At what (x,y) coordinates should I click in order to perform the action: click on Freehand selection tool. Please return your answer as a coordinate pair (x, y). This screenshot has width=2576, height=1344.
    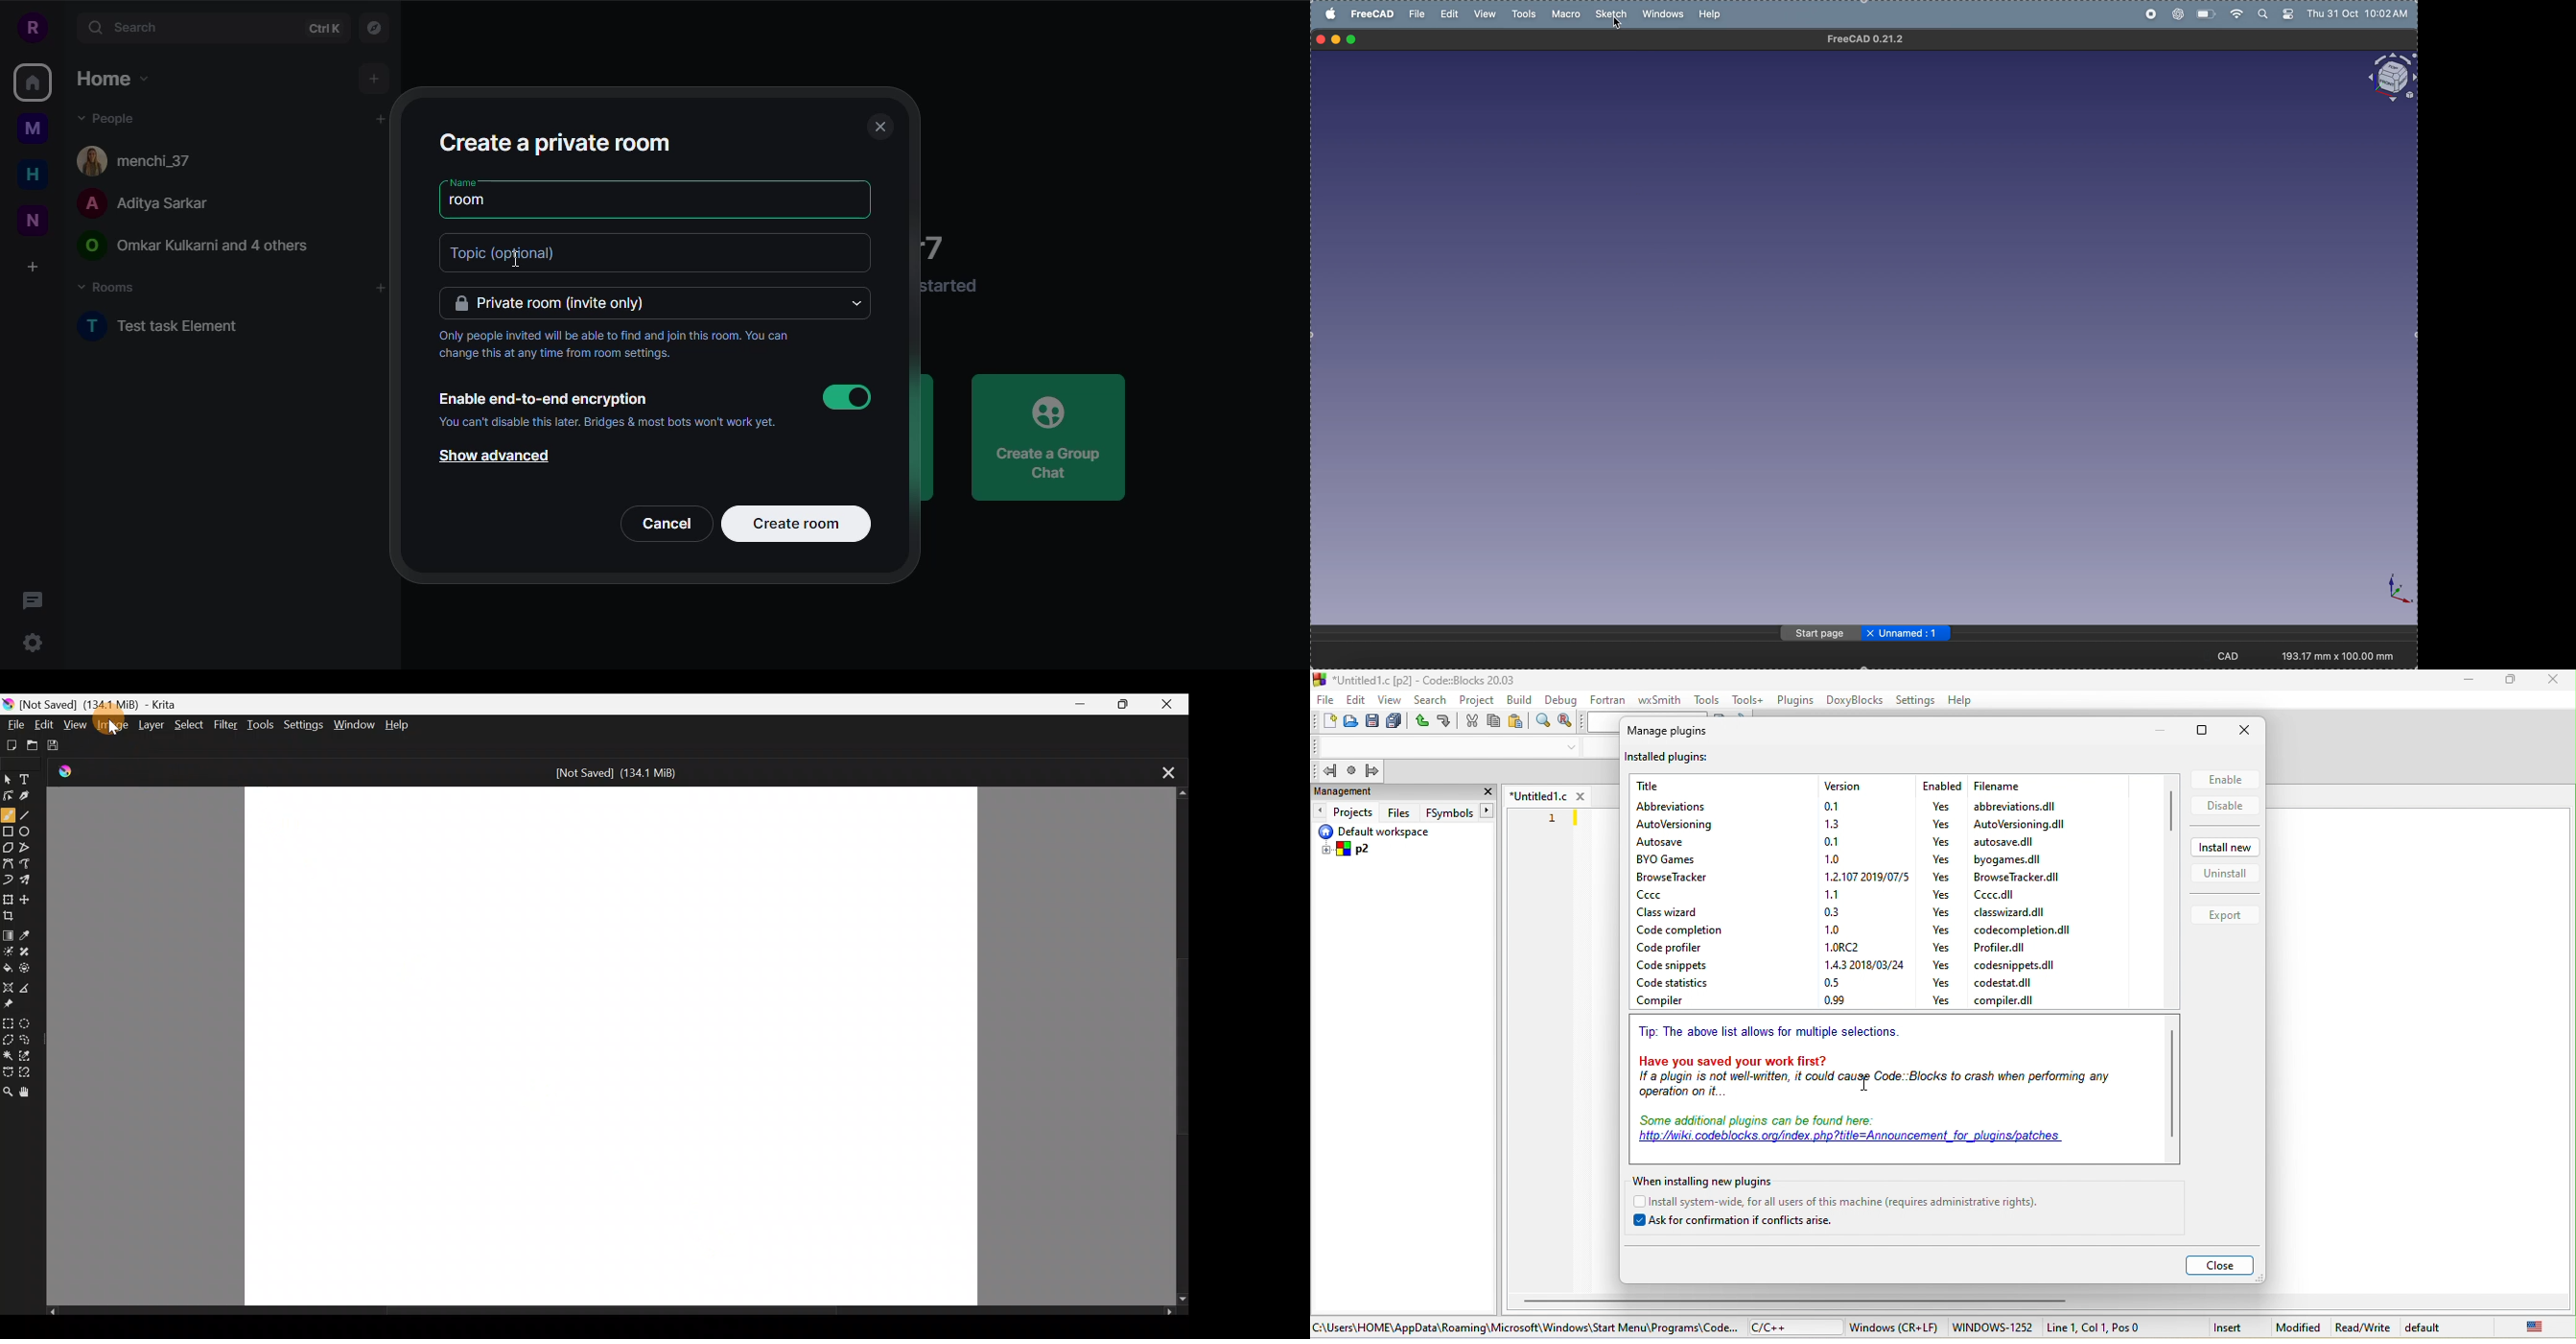
    Looking at the image, I should click on (29, 1037).